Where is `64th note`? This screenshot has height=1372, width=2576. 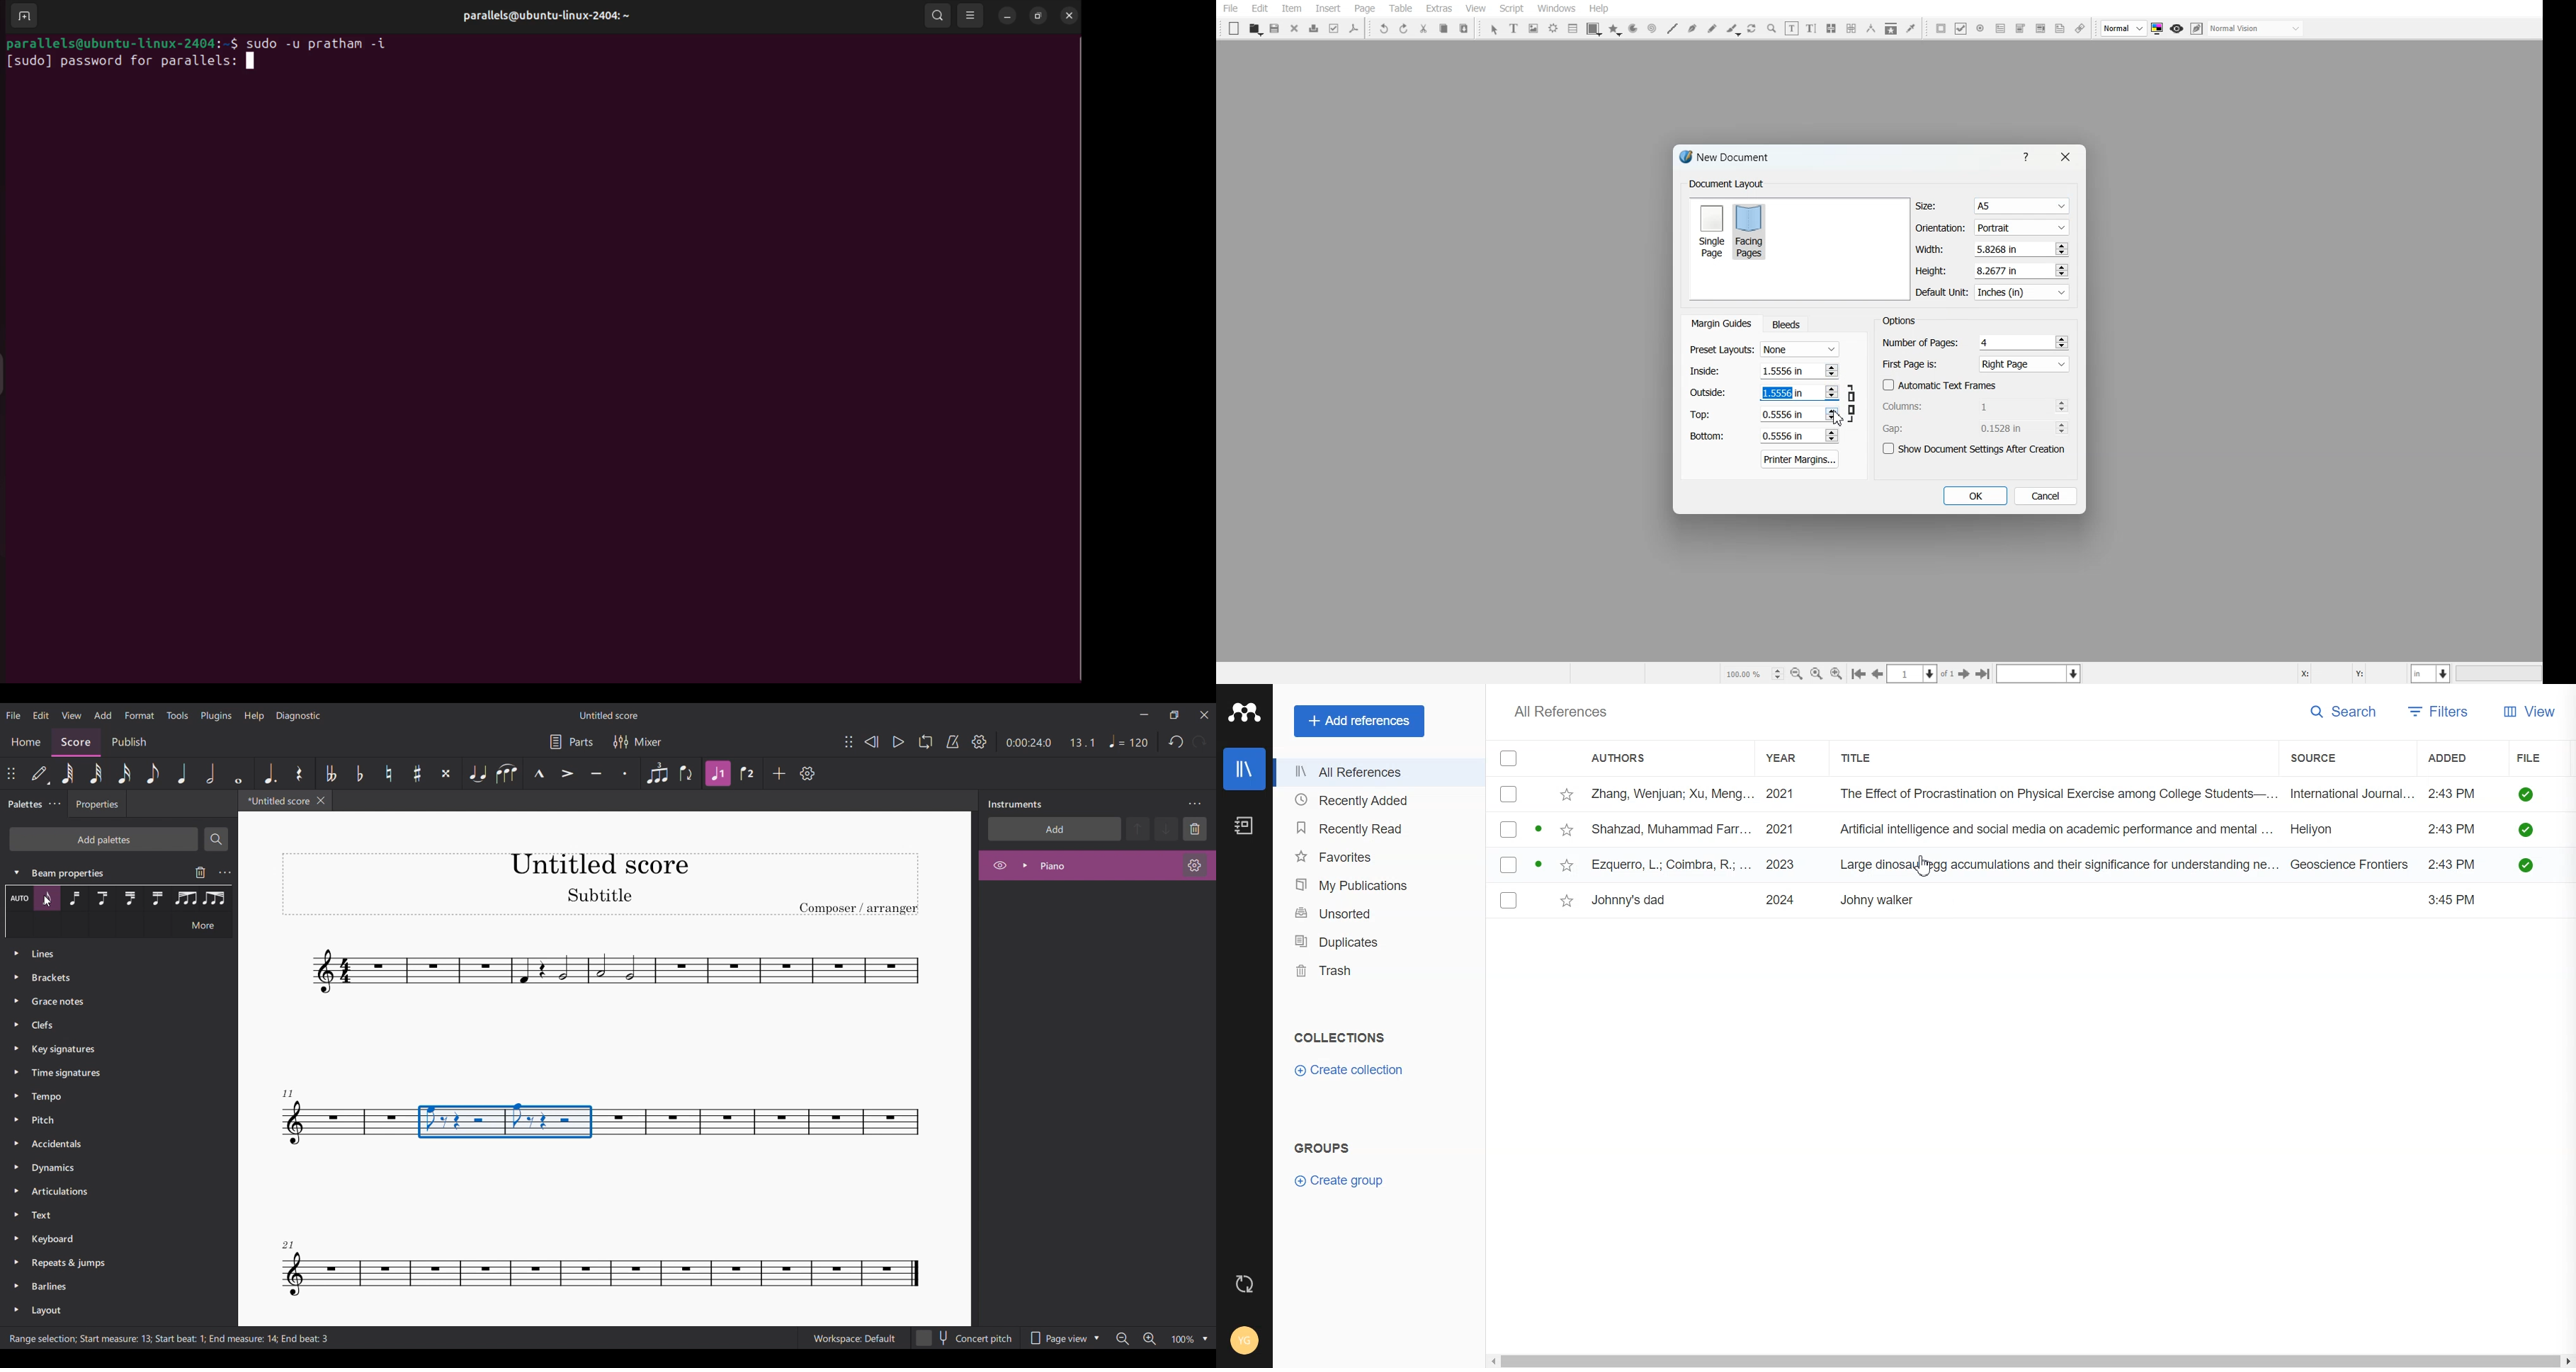
64th note is located at coordinates (68, 773).